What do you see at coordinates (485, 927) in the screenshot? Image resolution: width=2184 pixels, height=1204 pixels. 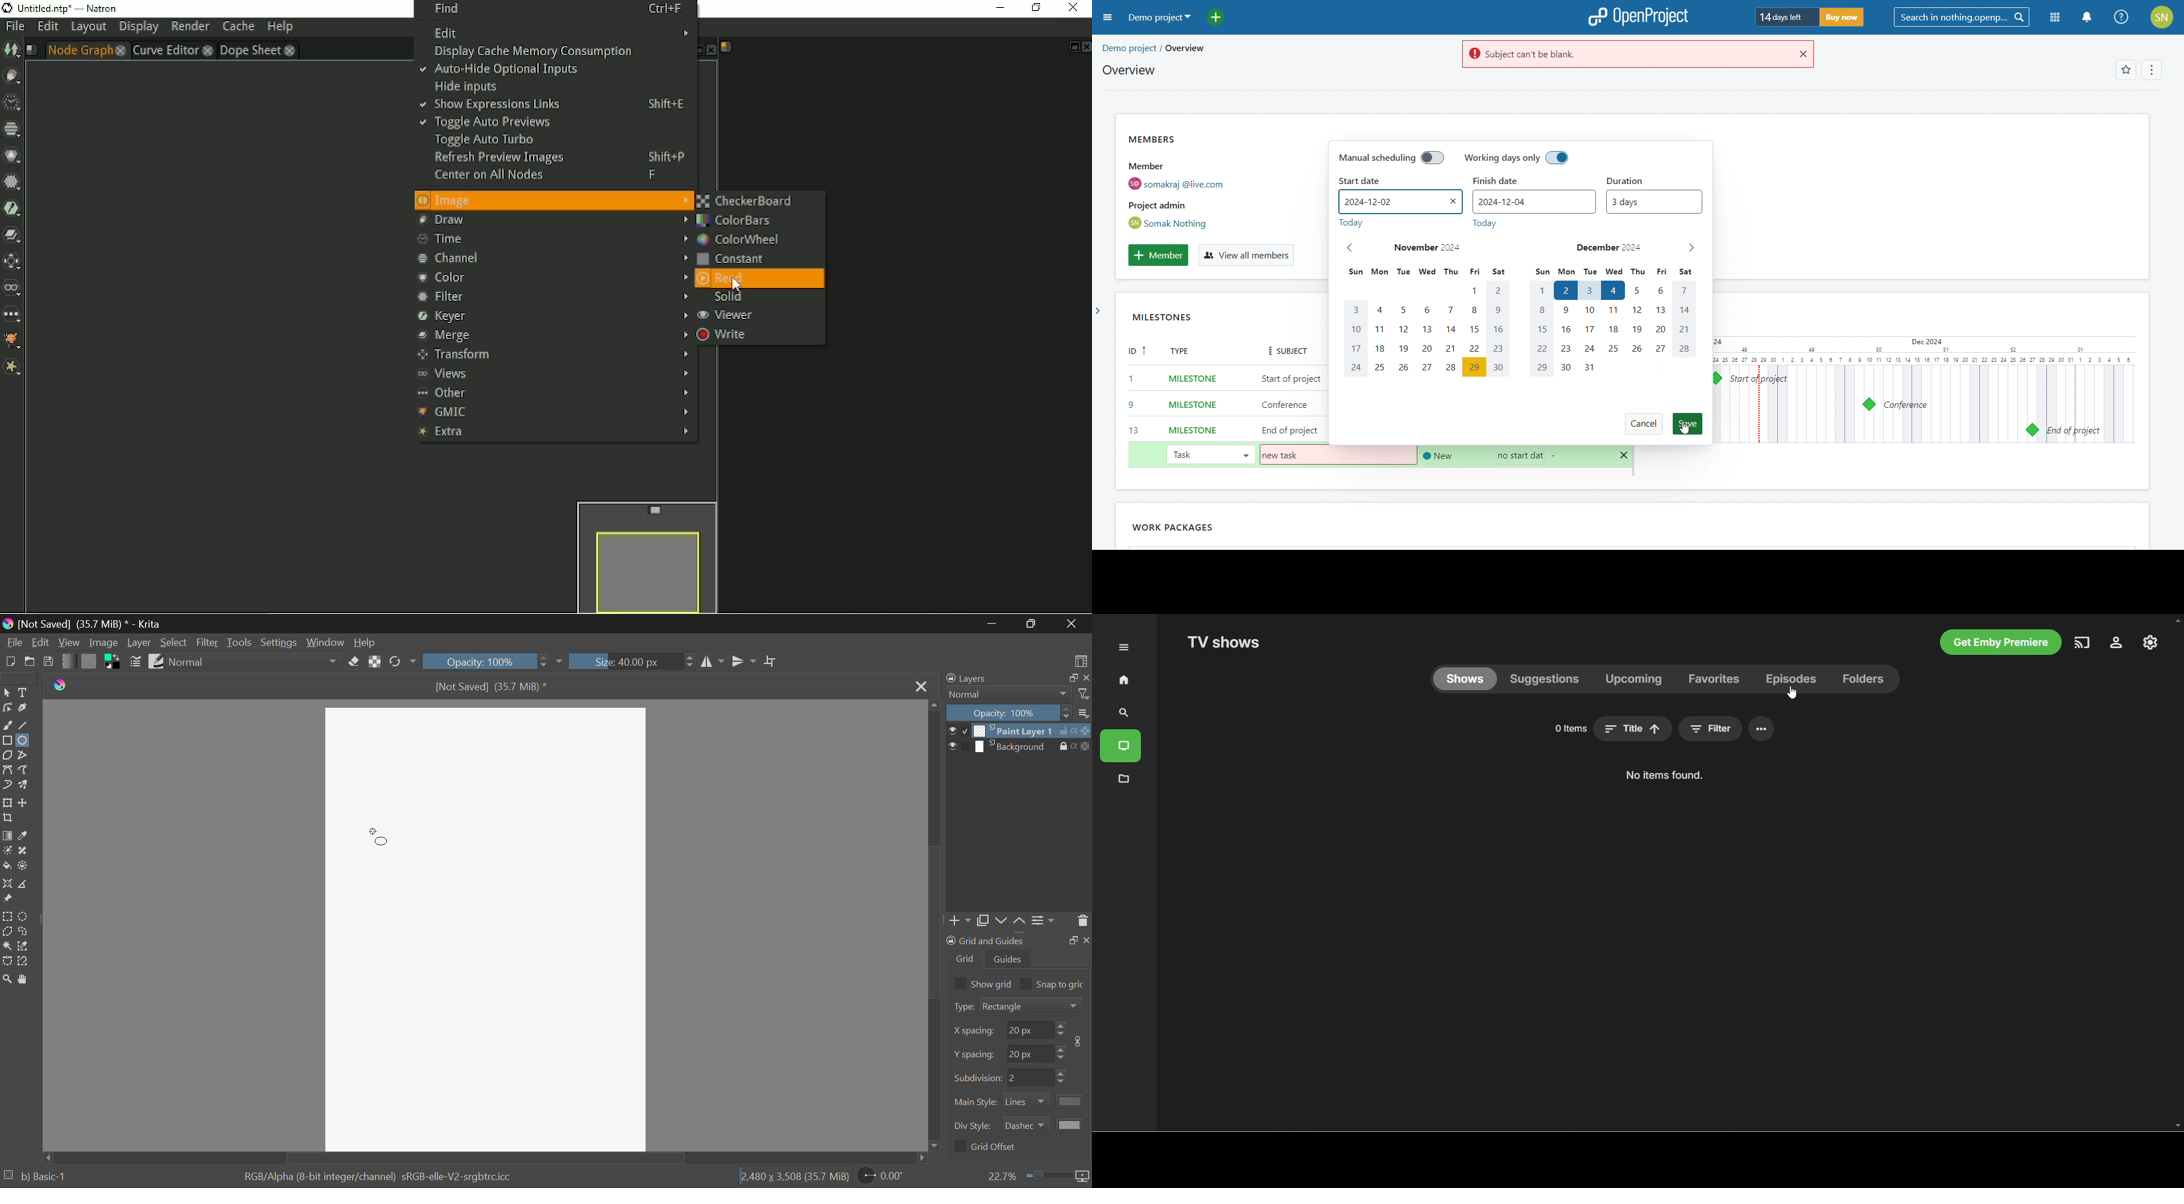 I see `Blank Document` at bounding box center [485, 927].